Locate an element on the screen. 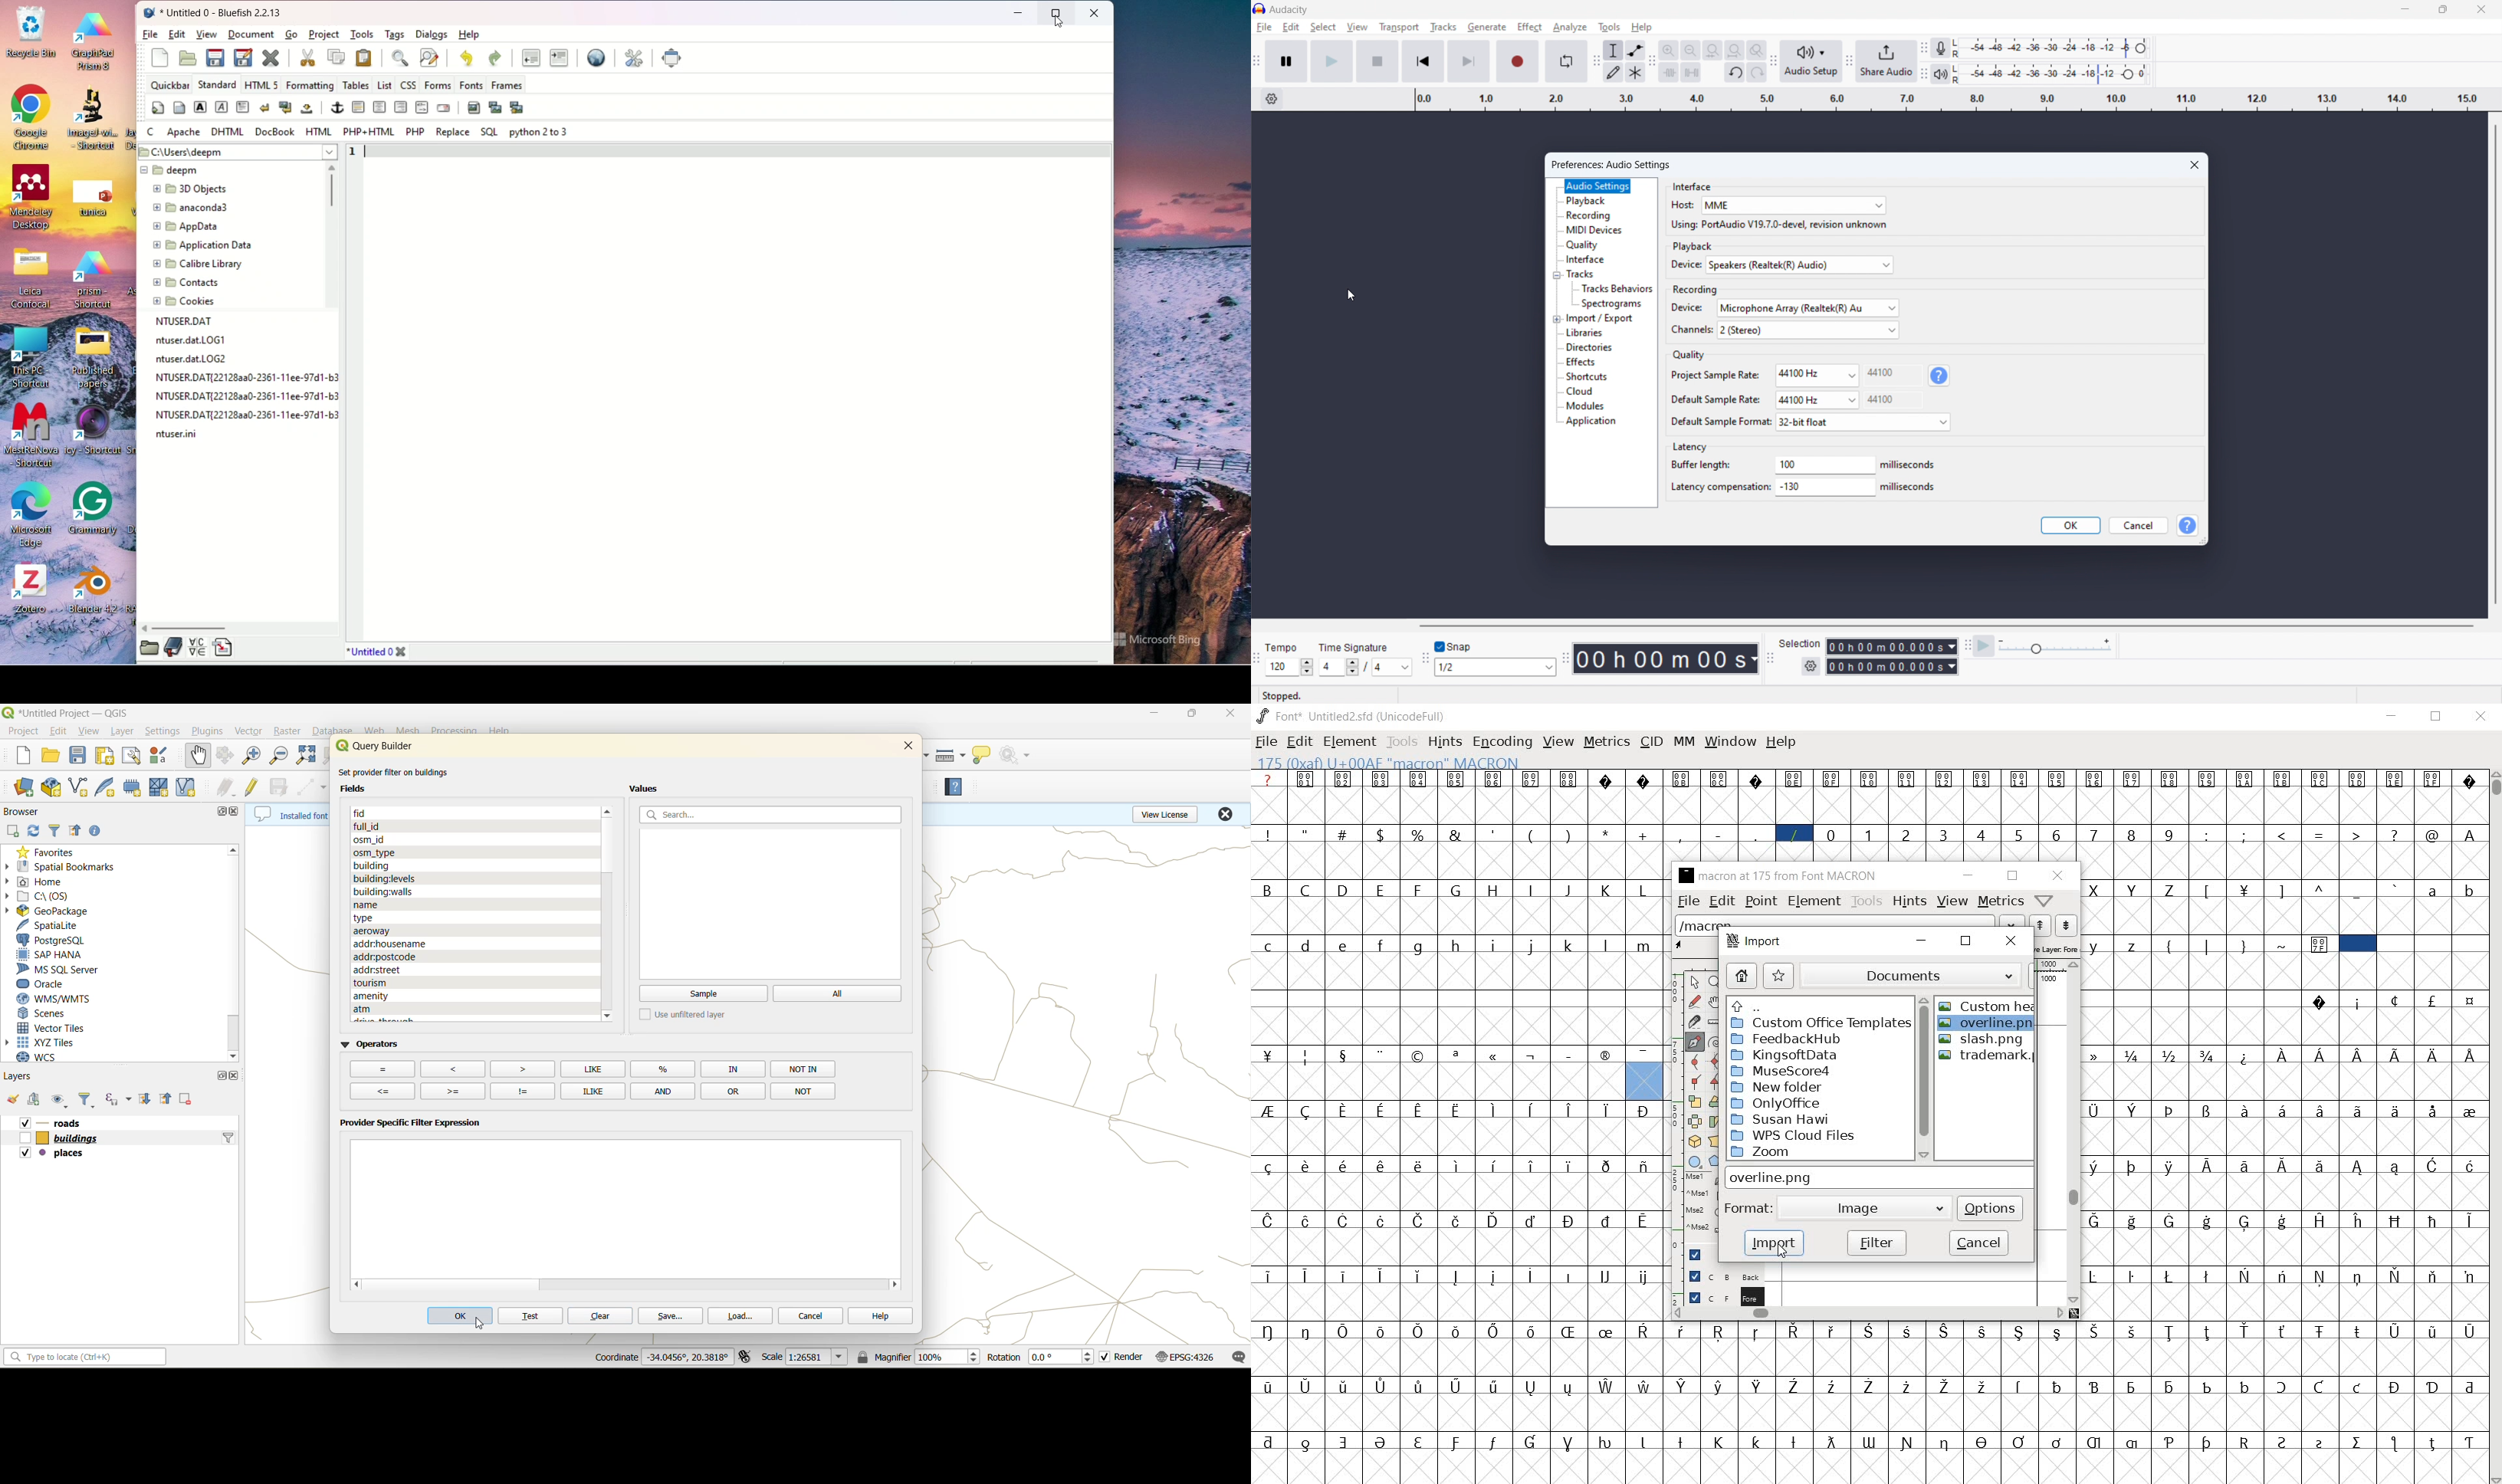  Symbol is located at coordinates (1567, 1276).